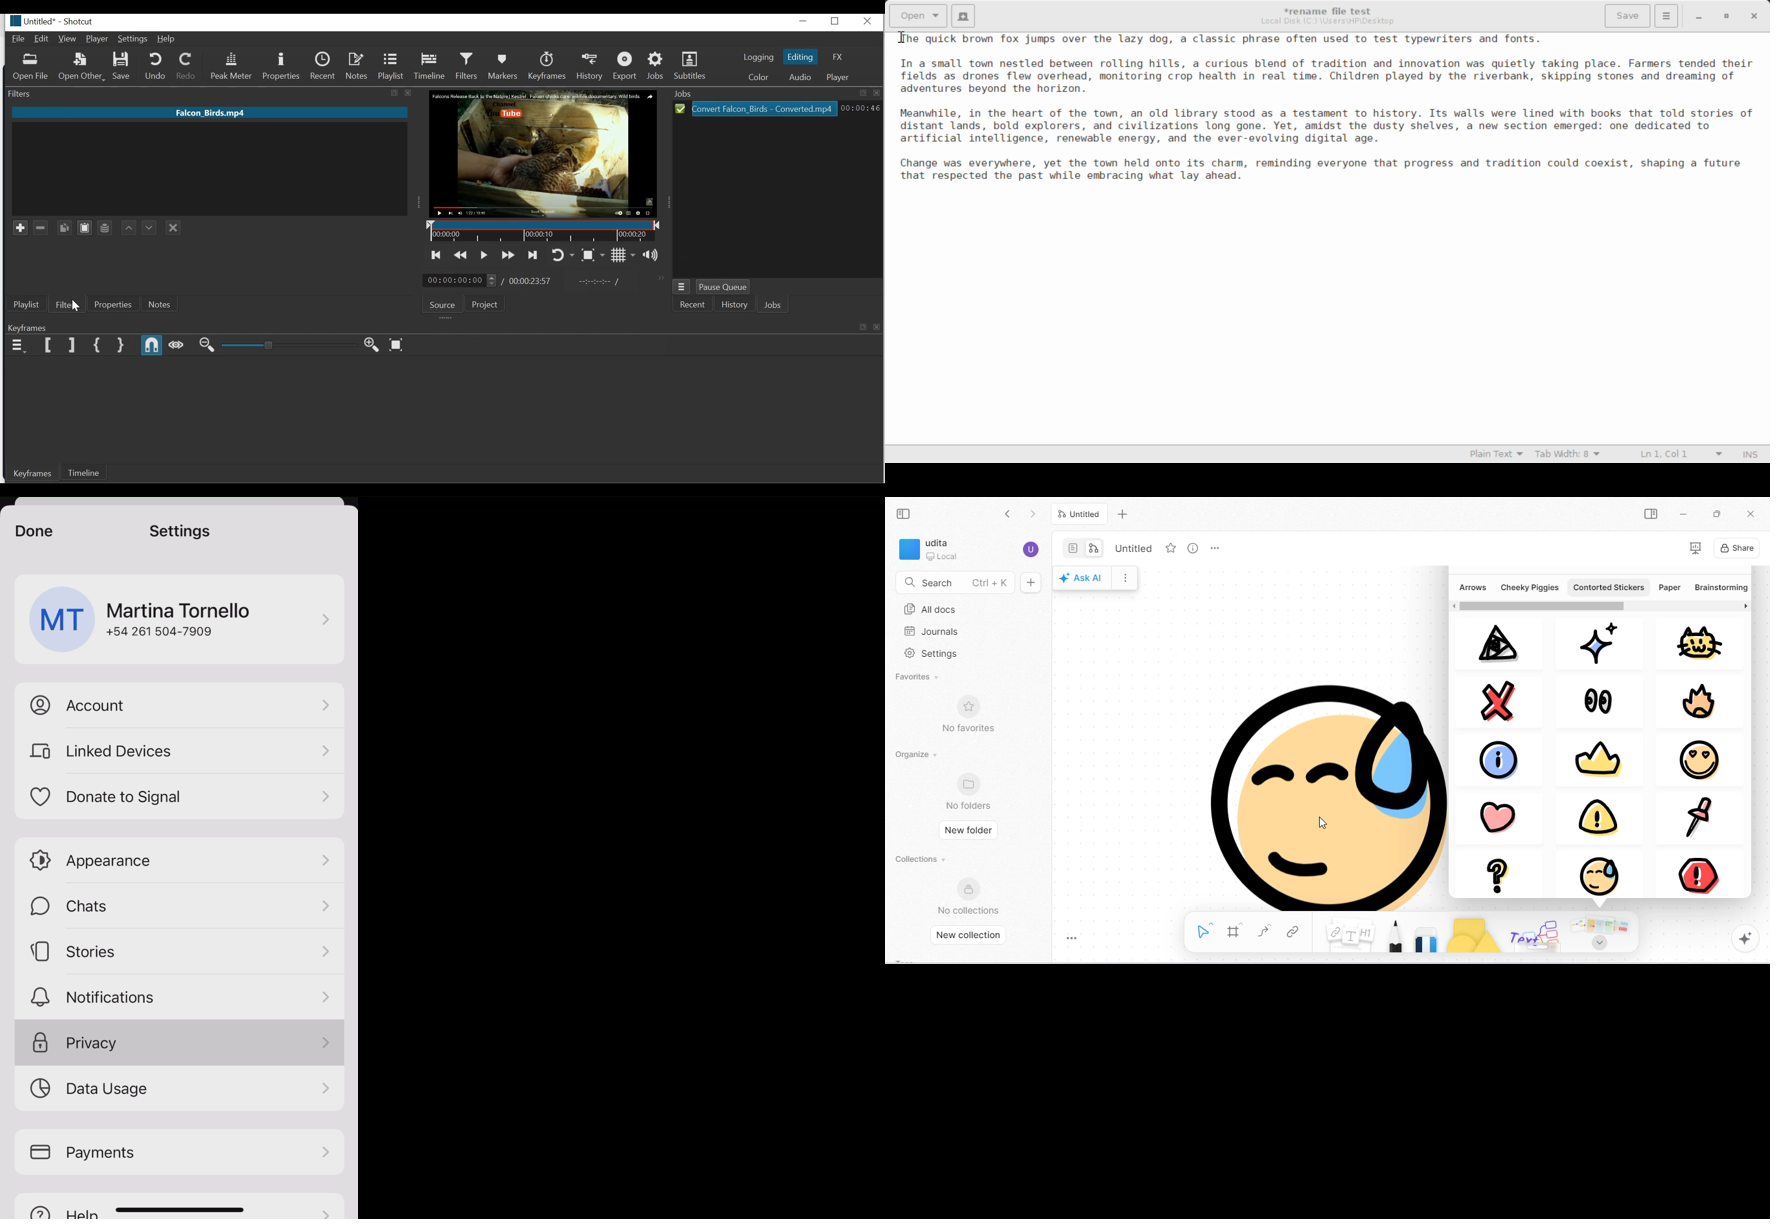  I want to click on Play quickly backward, so click(460, 256).